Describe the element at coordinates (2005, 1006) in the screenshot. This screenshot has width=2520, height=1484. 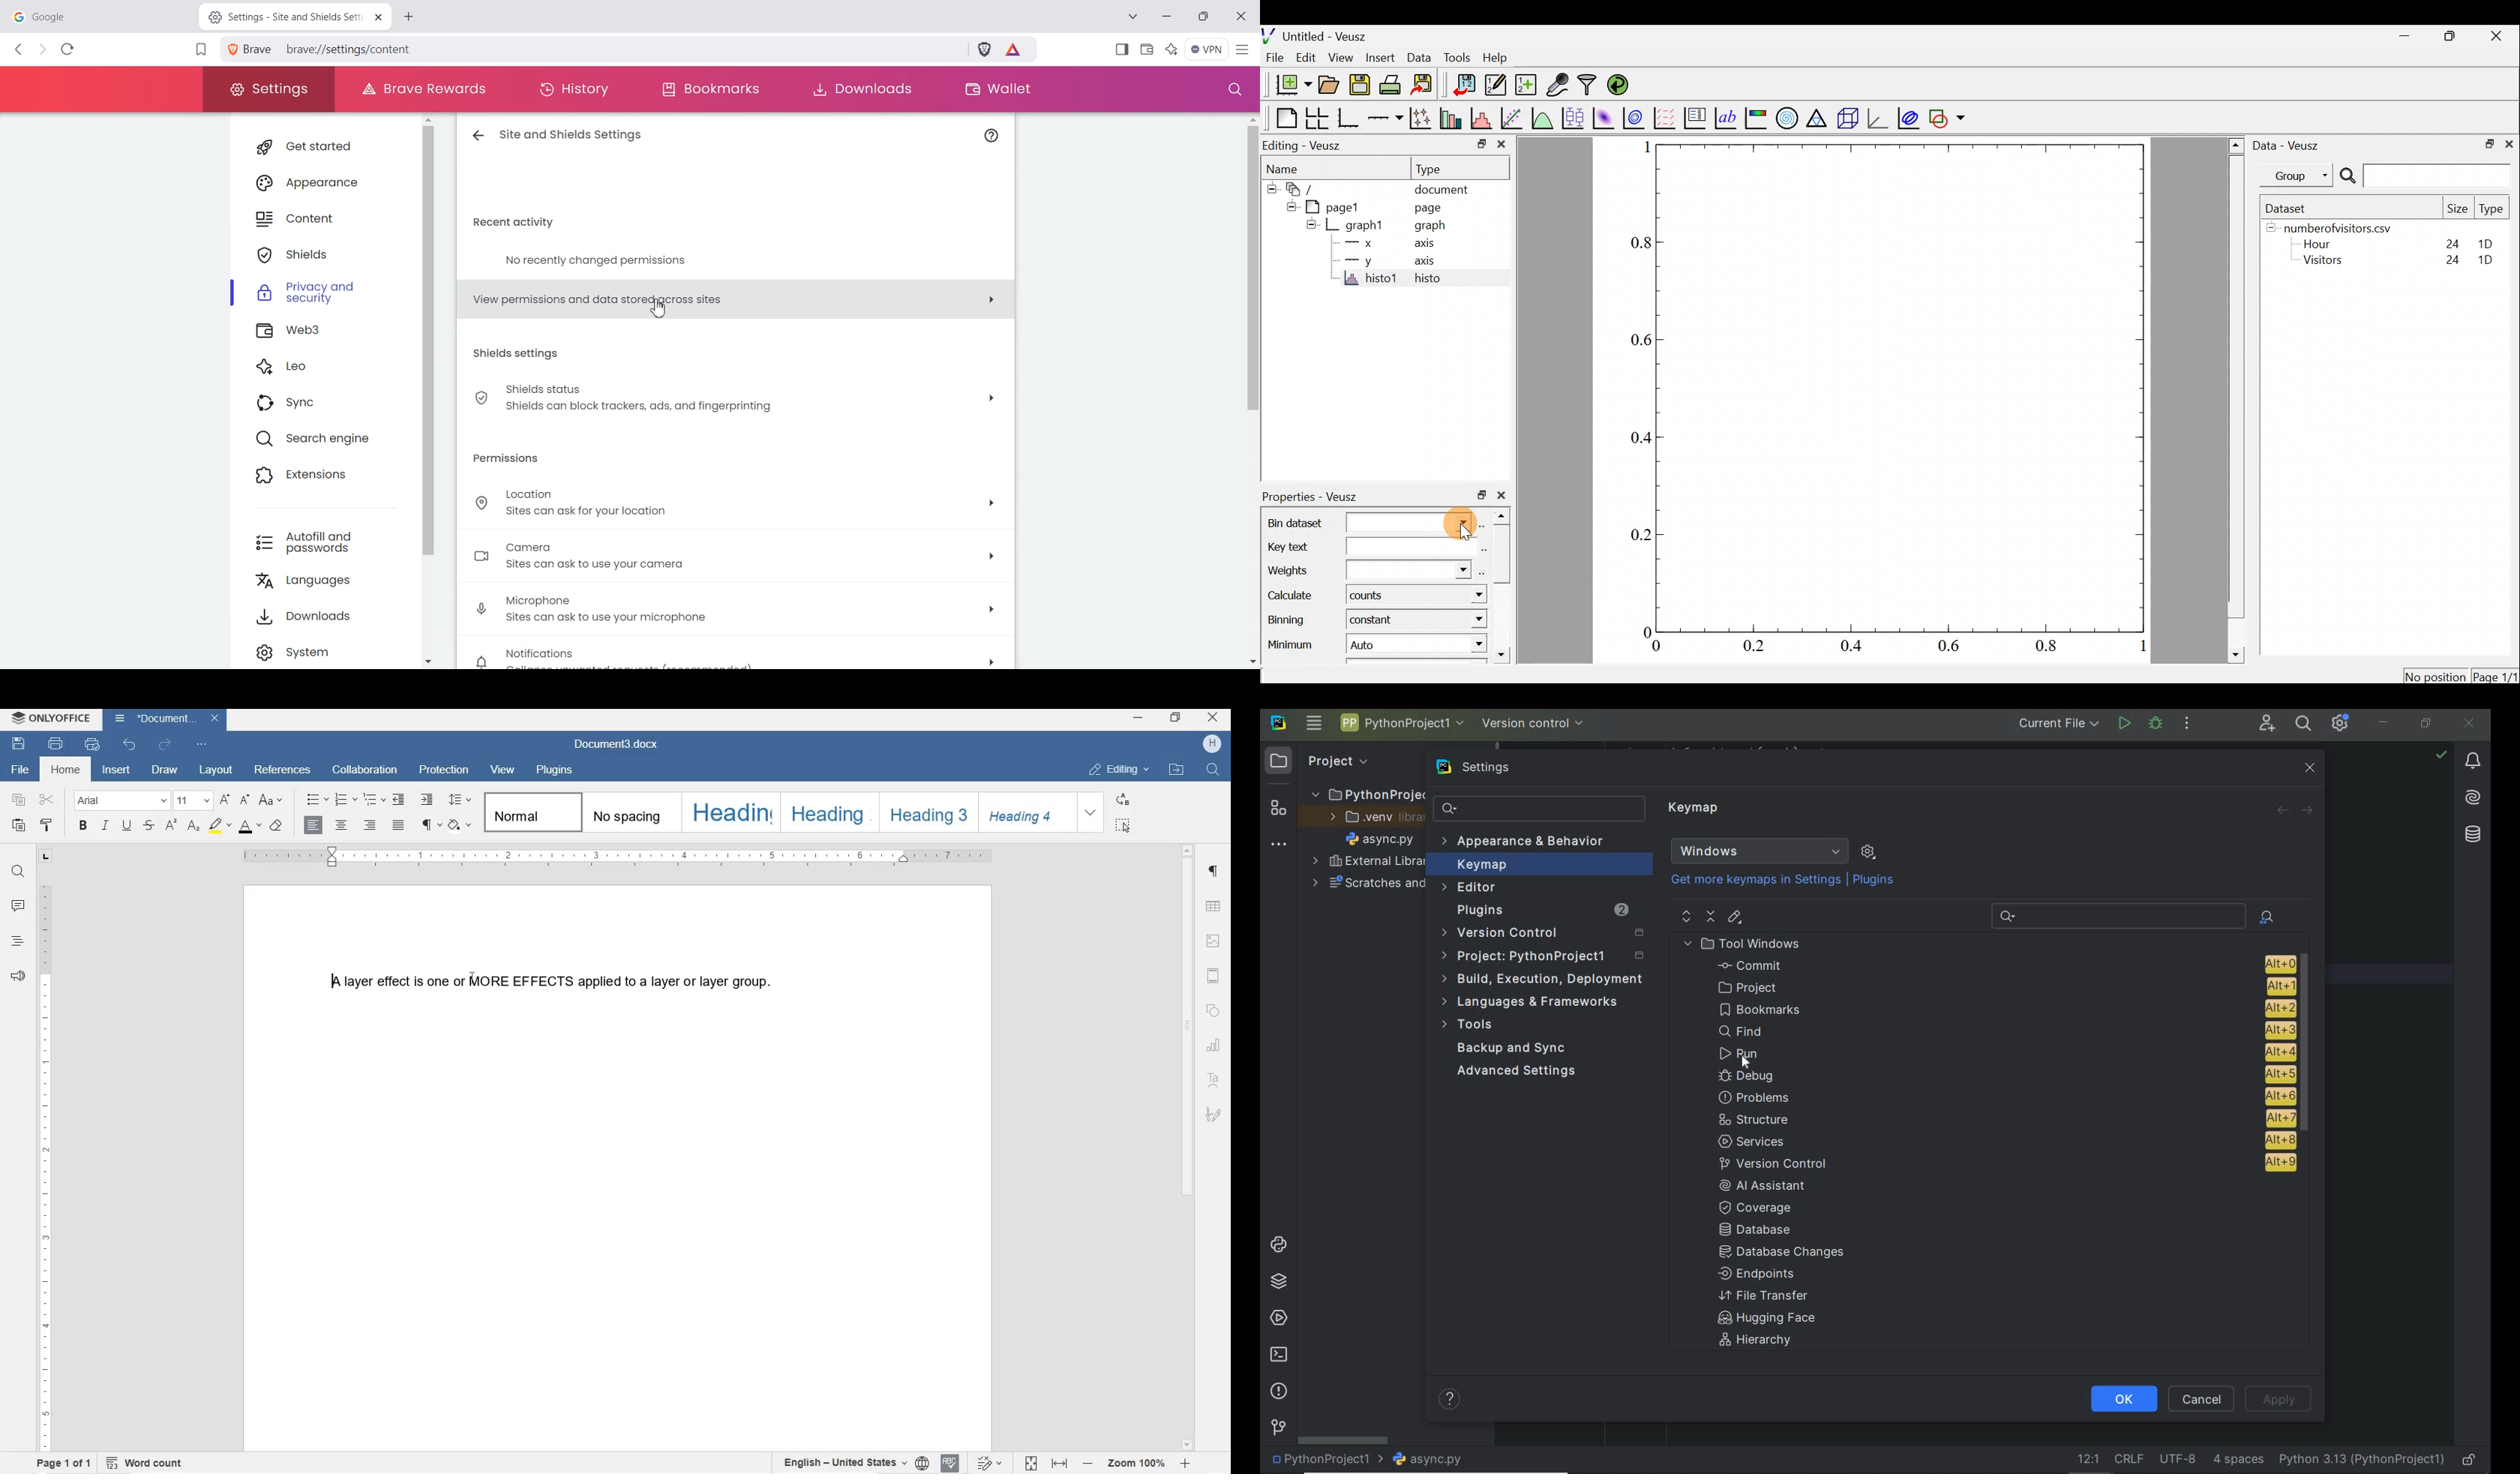
I see `Bookmarks` at that location.